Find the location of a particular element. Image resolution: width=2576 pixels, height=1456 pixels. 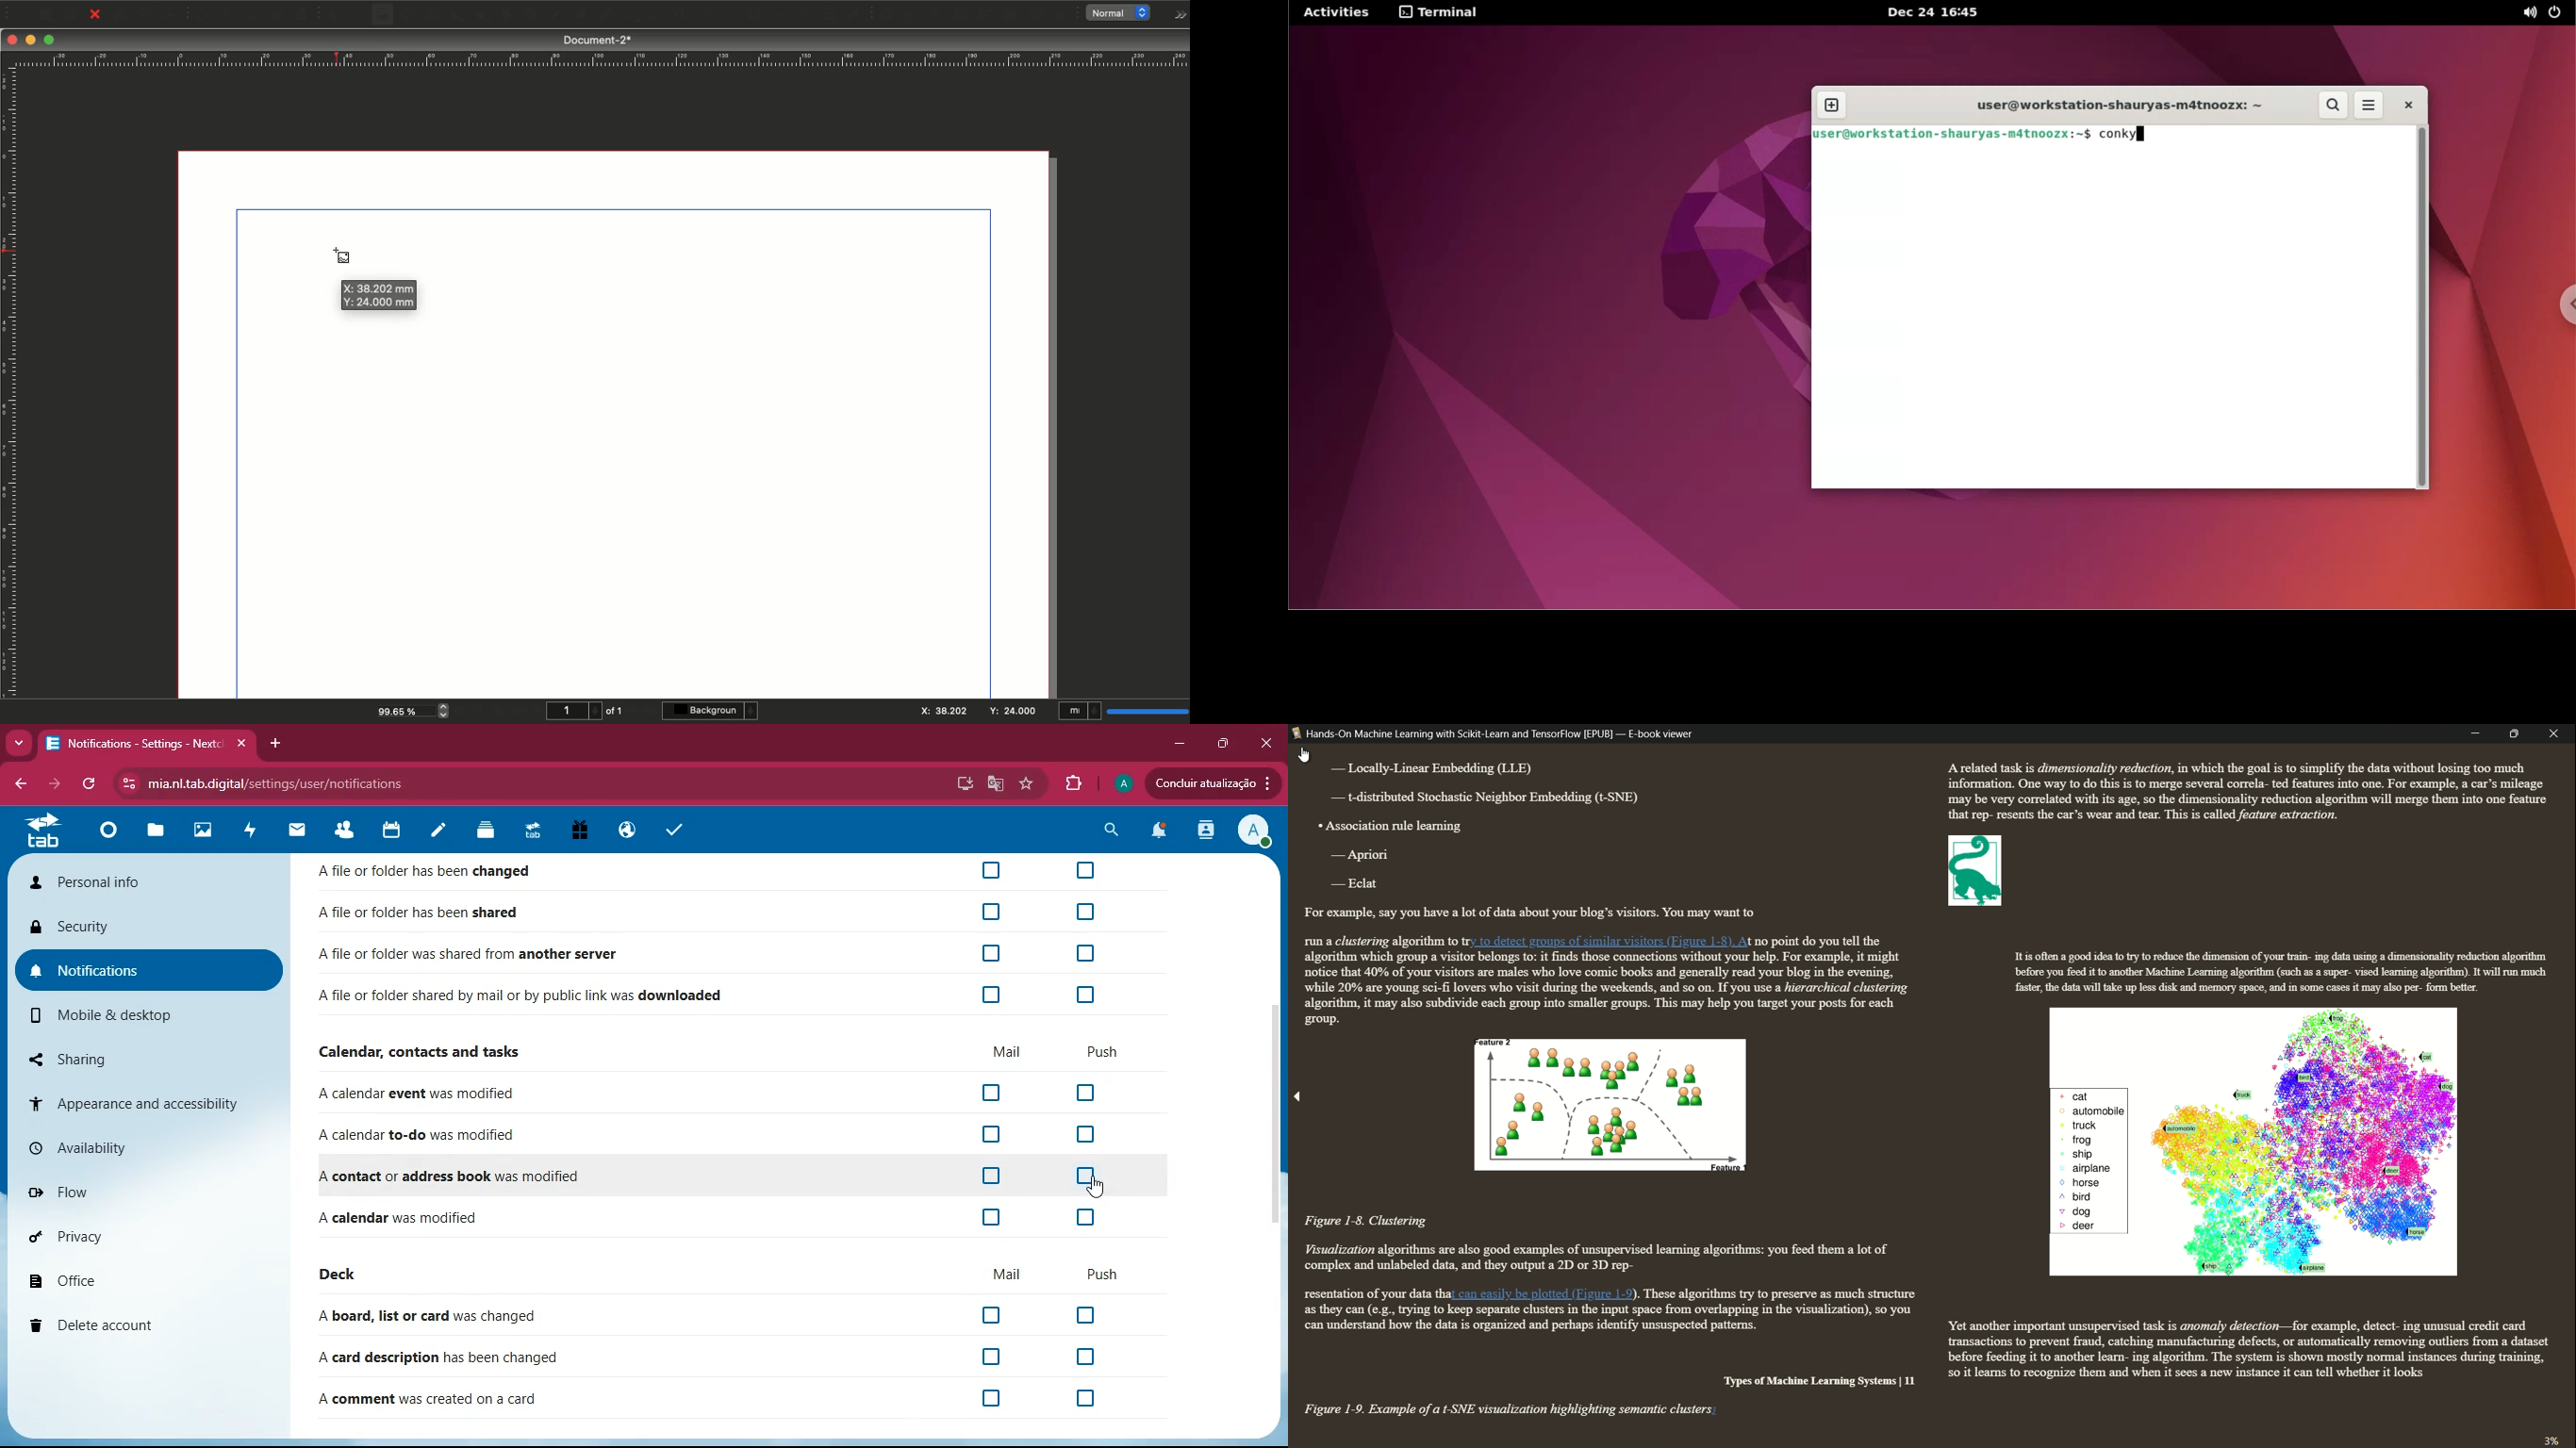

Y: 24.000 is located at coordinates (1012, 712).